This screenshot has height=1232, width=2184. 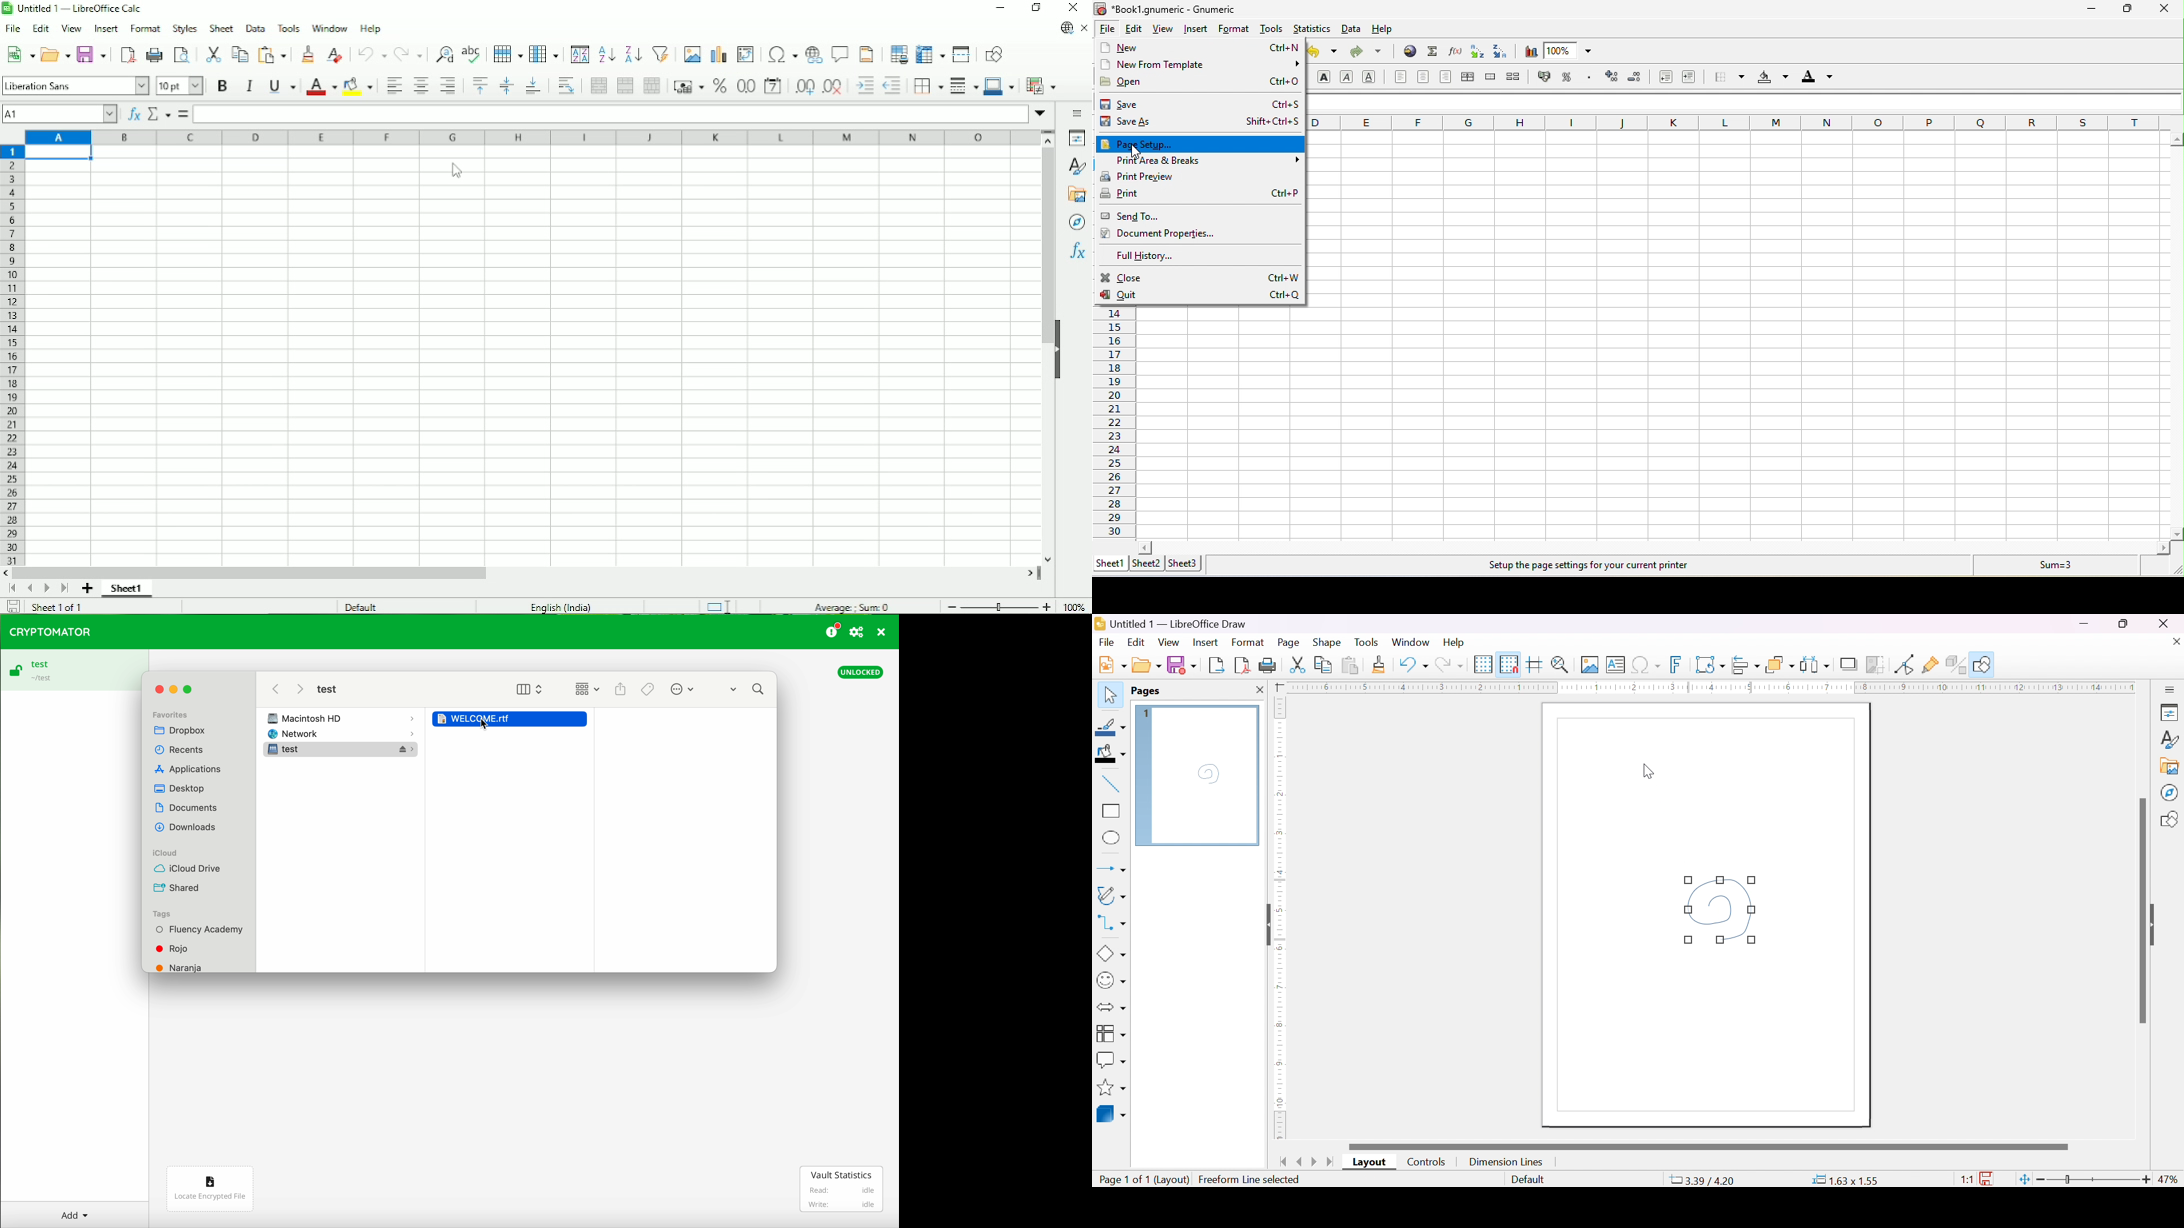 What do you see at coordinates (1533, 664) in the screenshot?
I see `helplines while moving` at bounding box center [1533, 664].